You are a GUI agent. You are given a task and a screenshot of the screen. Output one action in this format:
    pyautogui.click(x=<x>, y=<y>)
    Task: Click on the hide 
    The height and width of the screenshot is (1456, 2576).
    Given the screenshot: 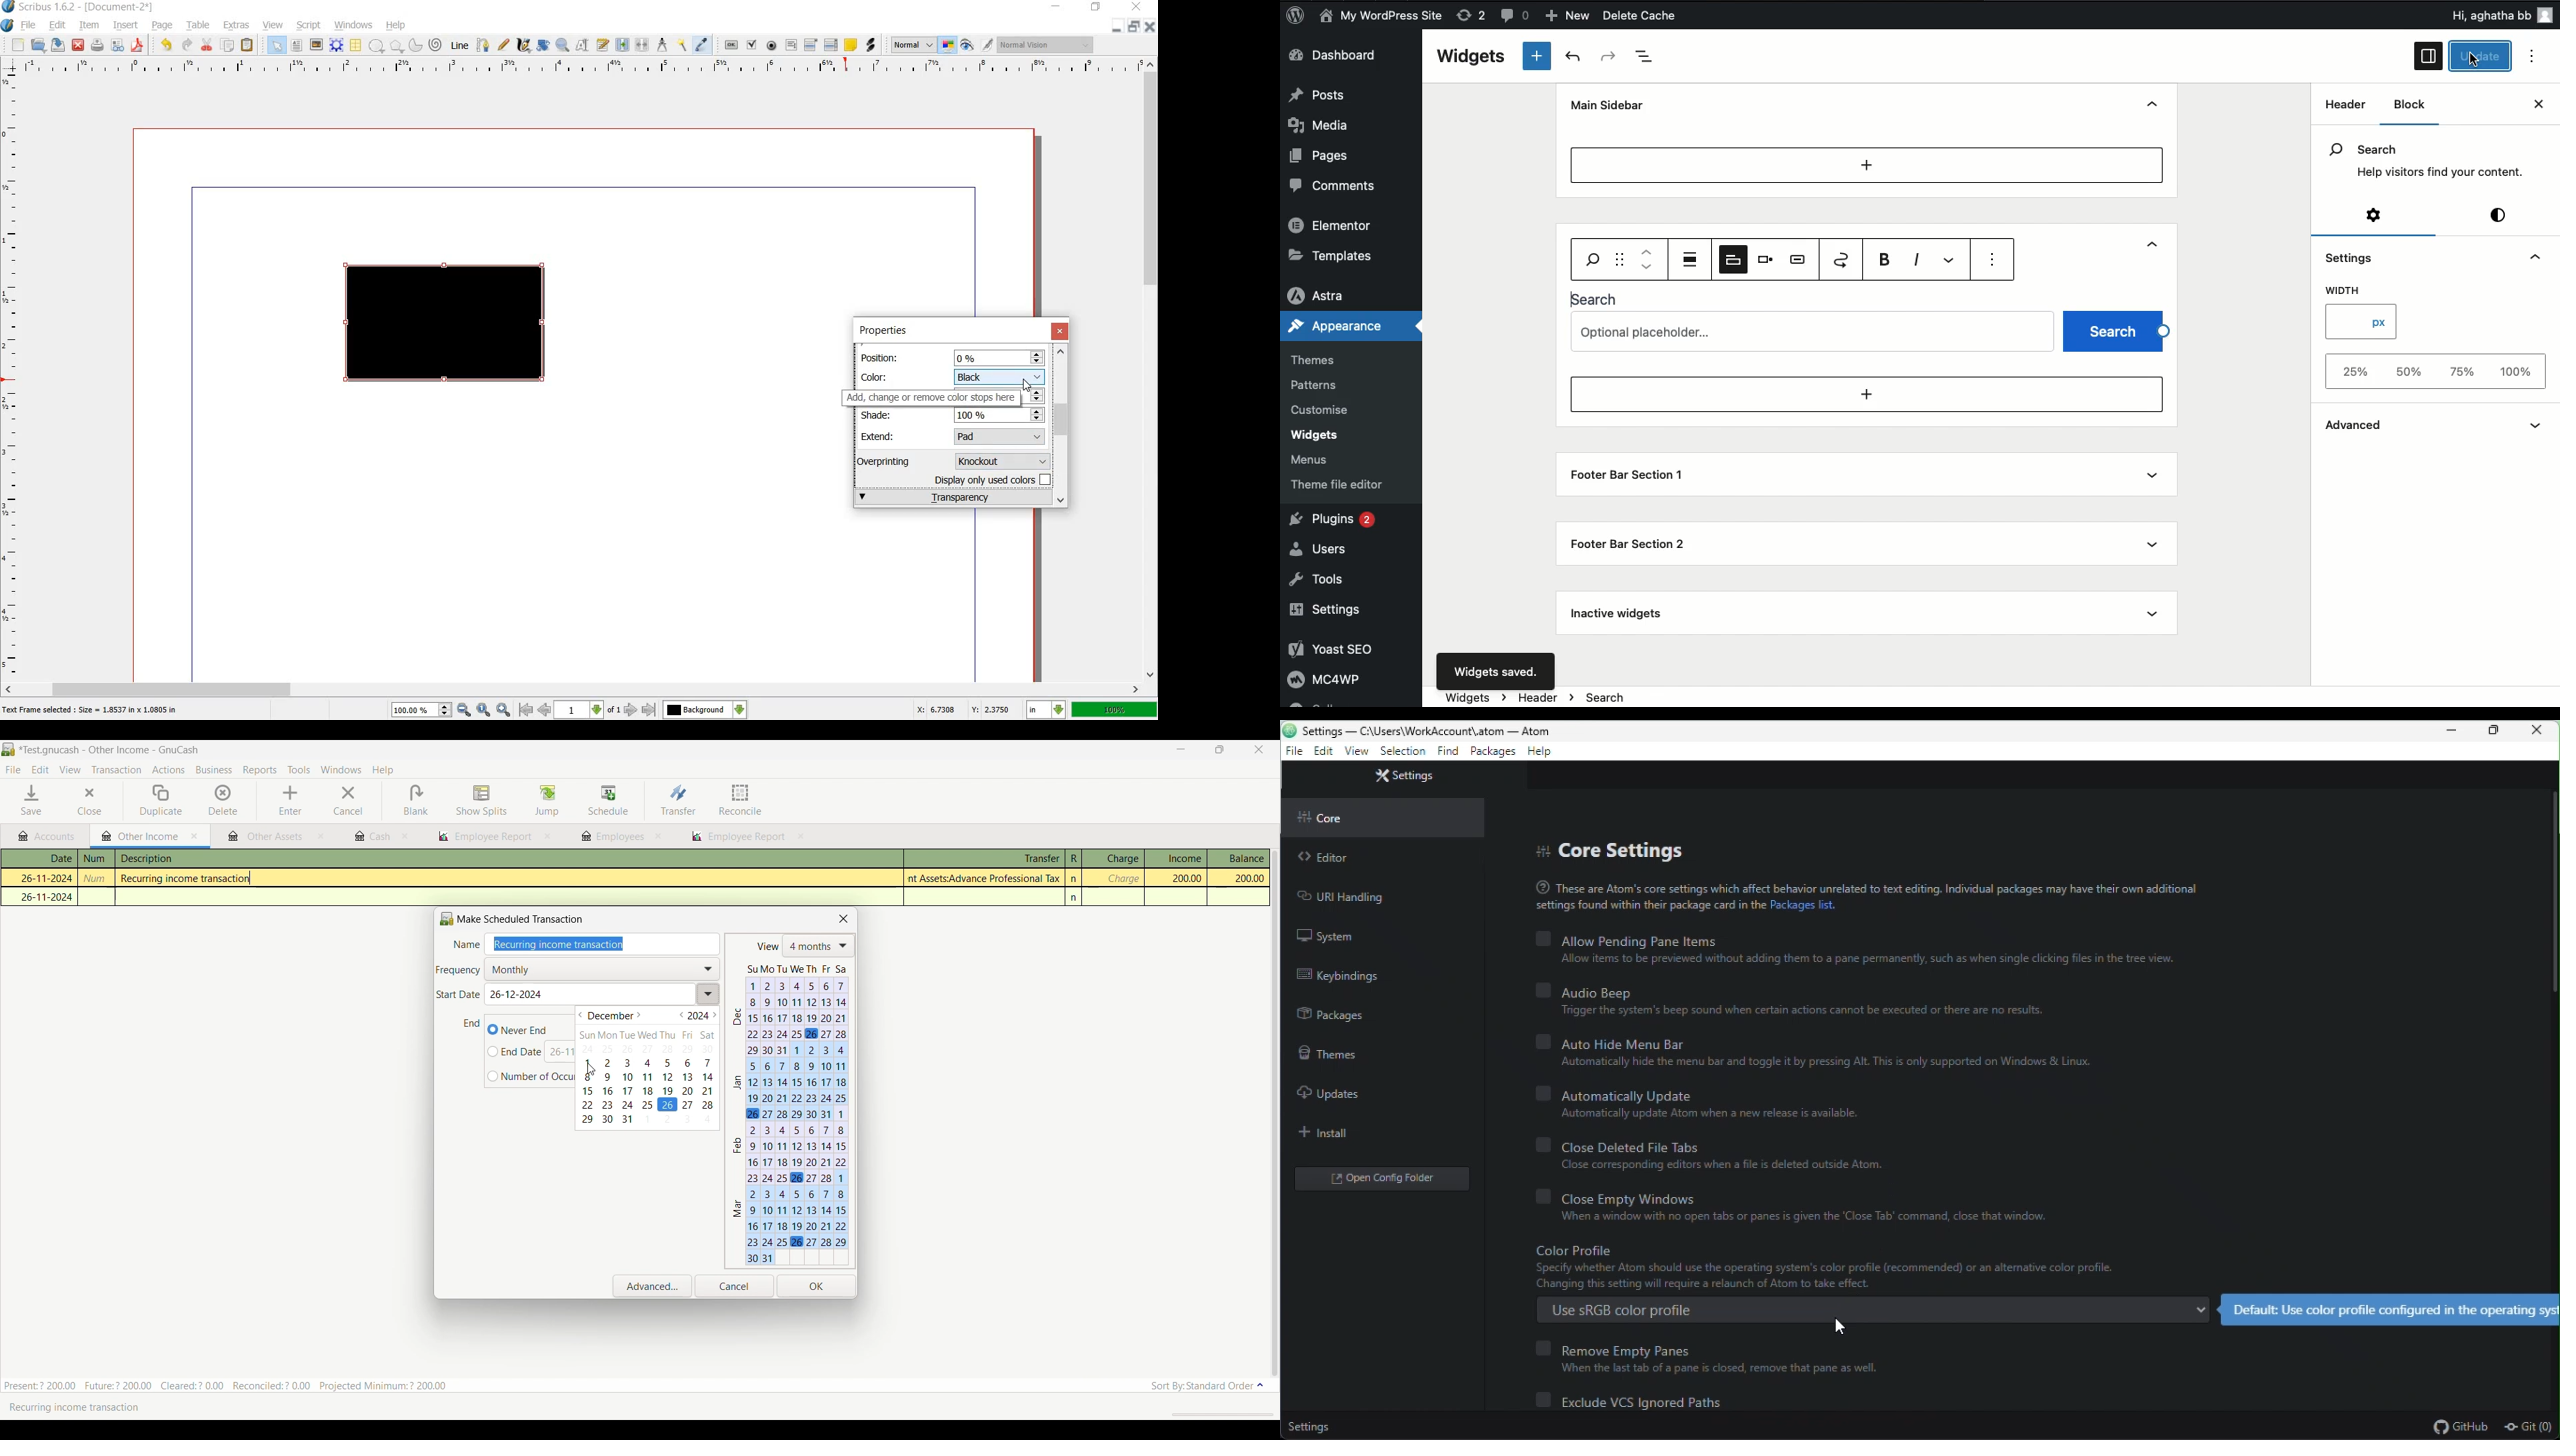 What is the action you would take?
    pyautogui.click(x=2530, y=256)
    